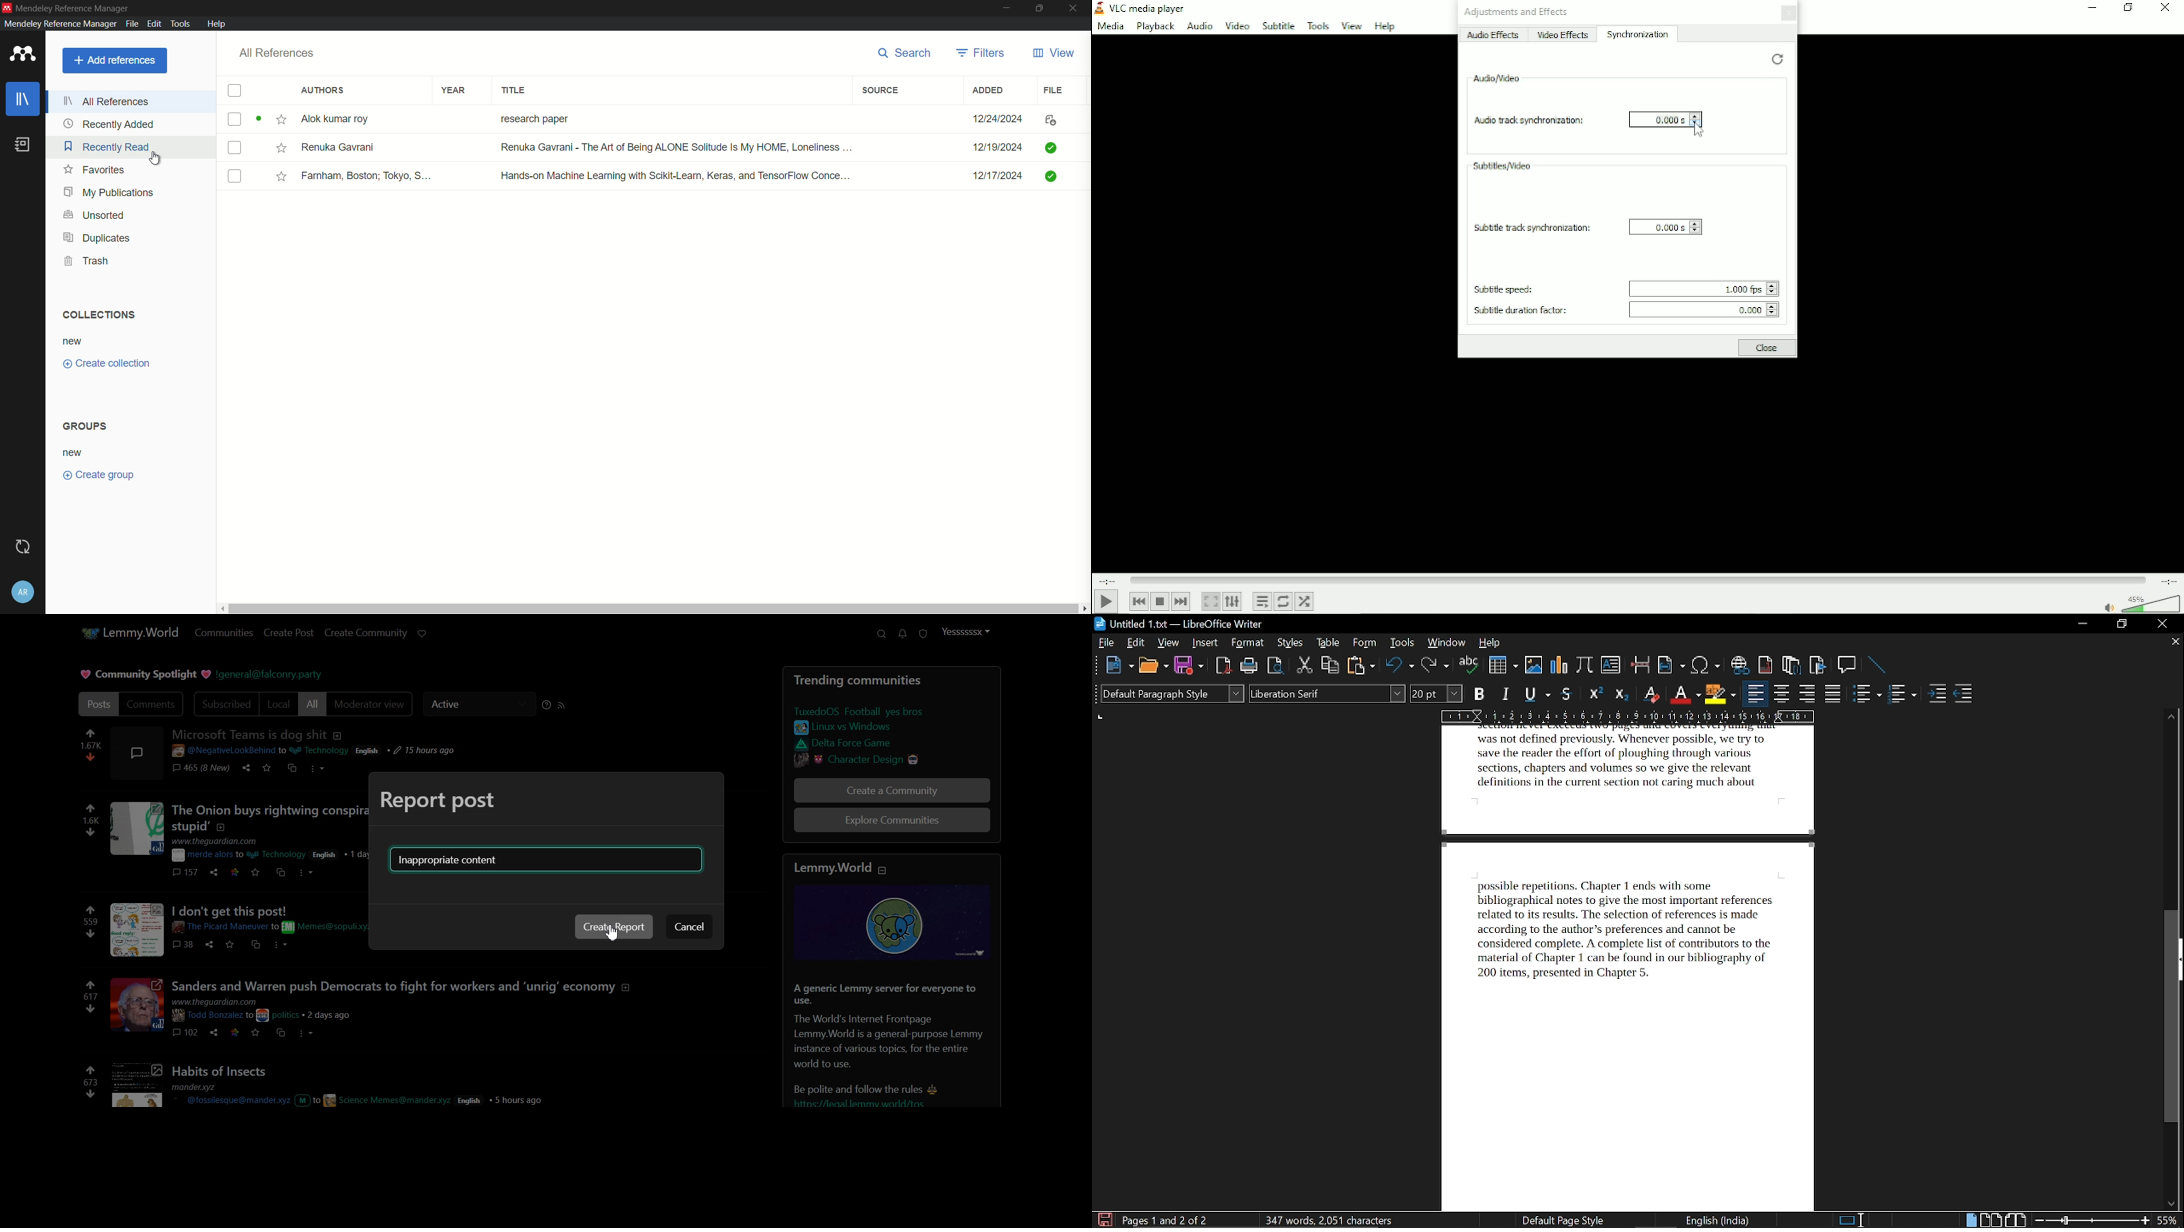 Image resolution: width=2184 pixels, height=1232 pixels. I want to click on current language, so click(1716, 1220).